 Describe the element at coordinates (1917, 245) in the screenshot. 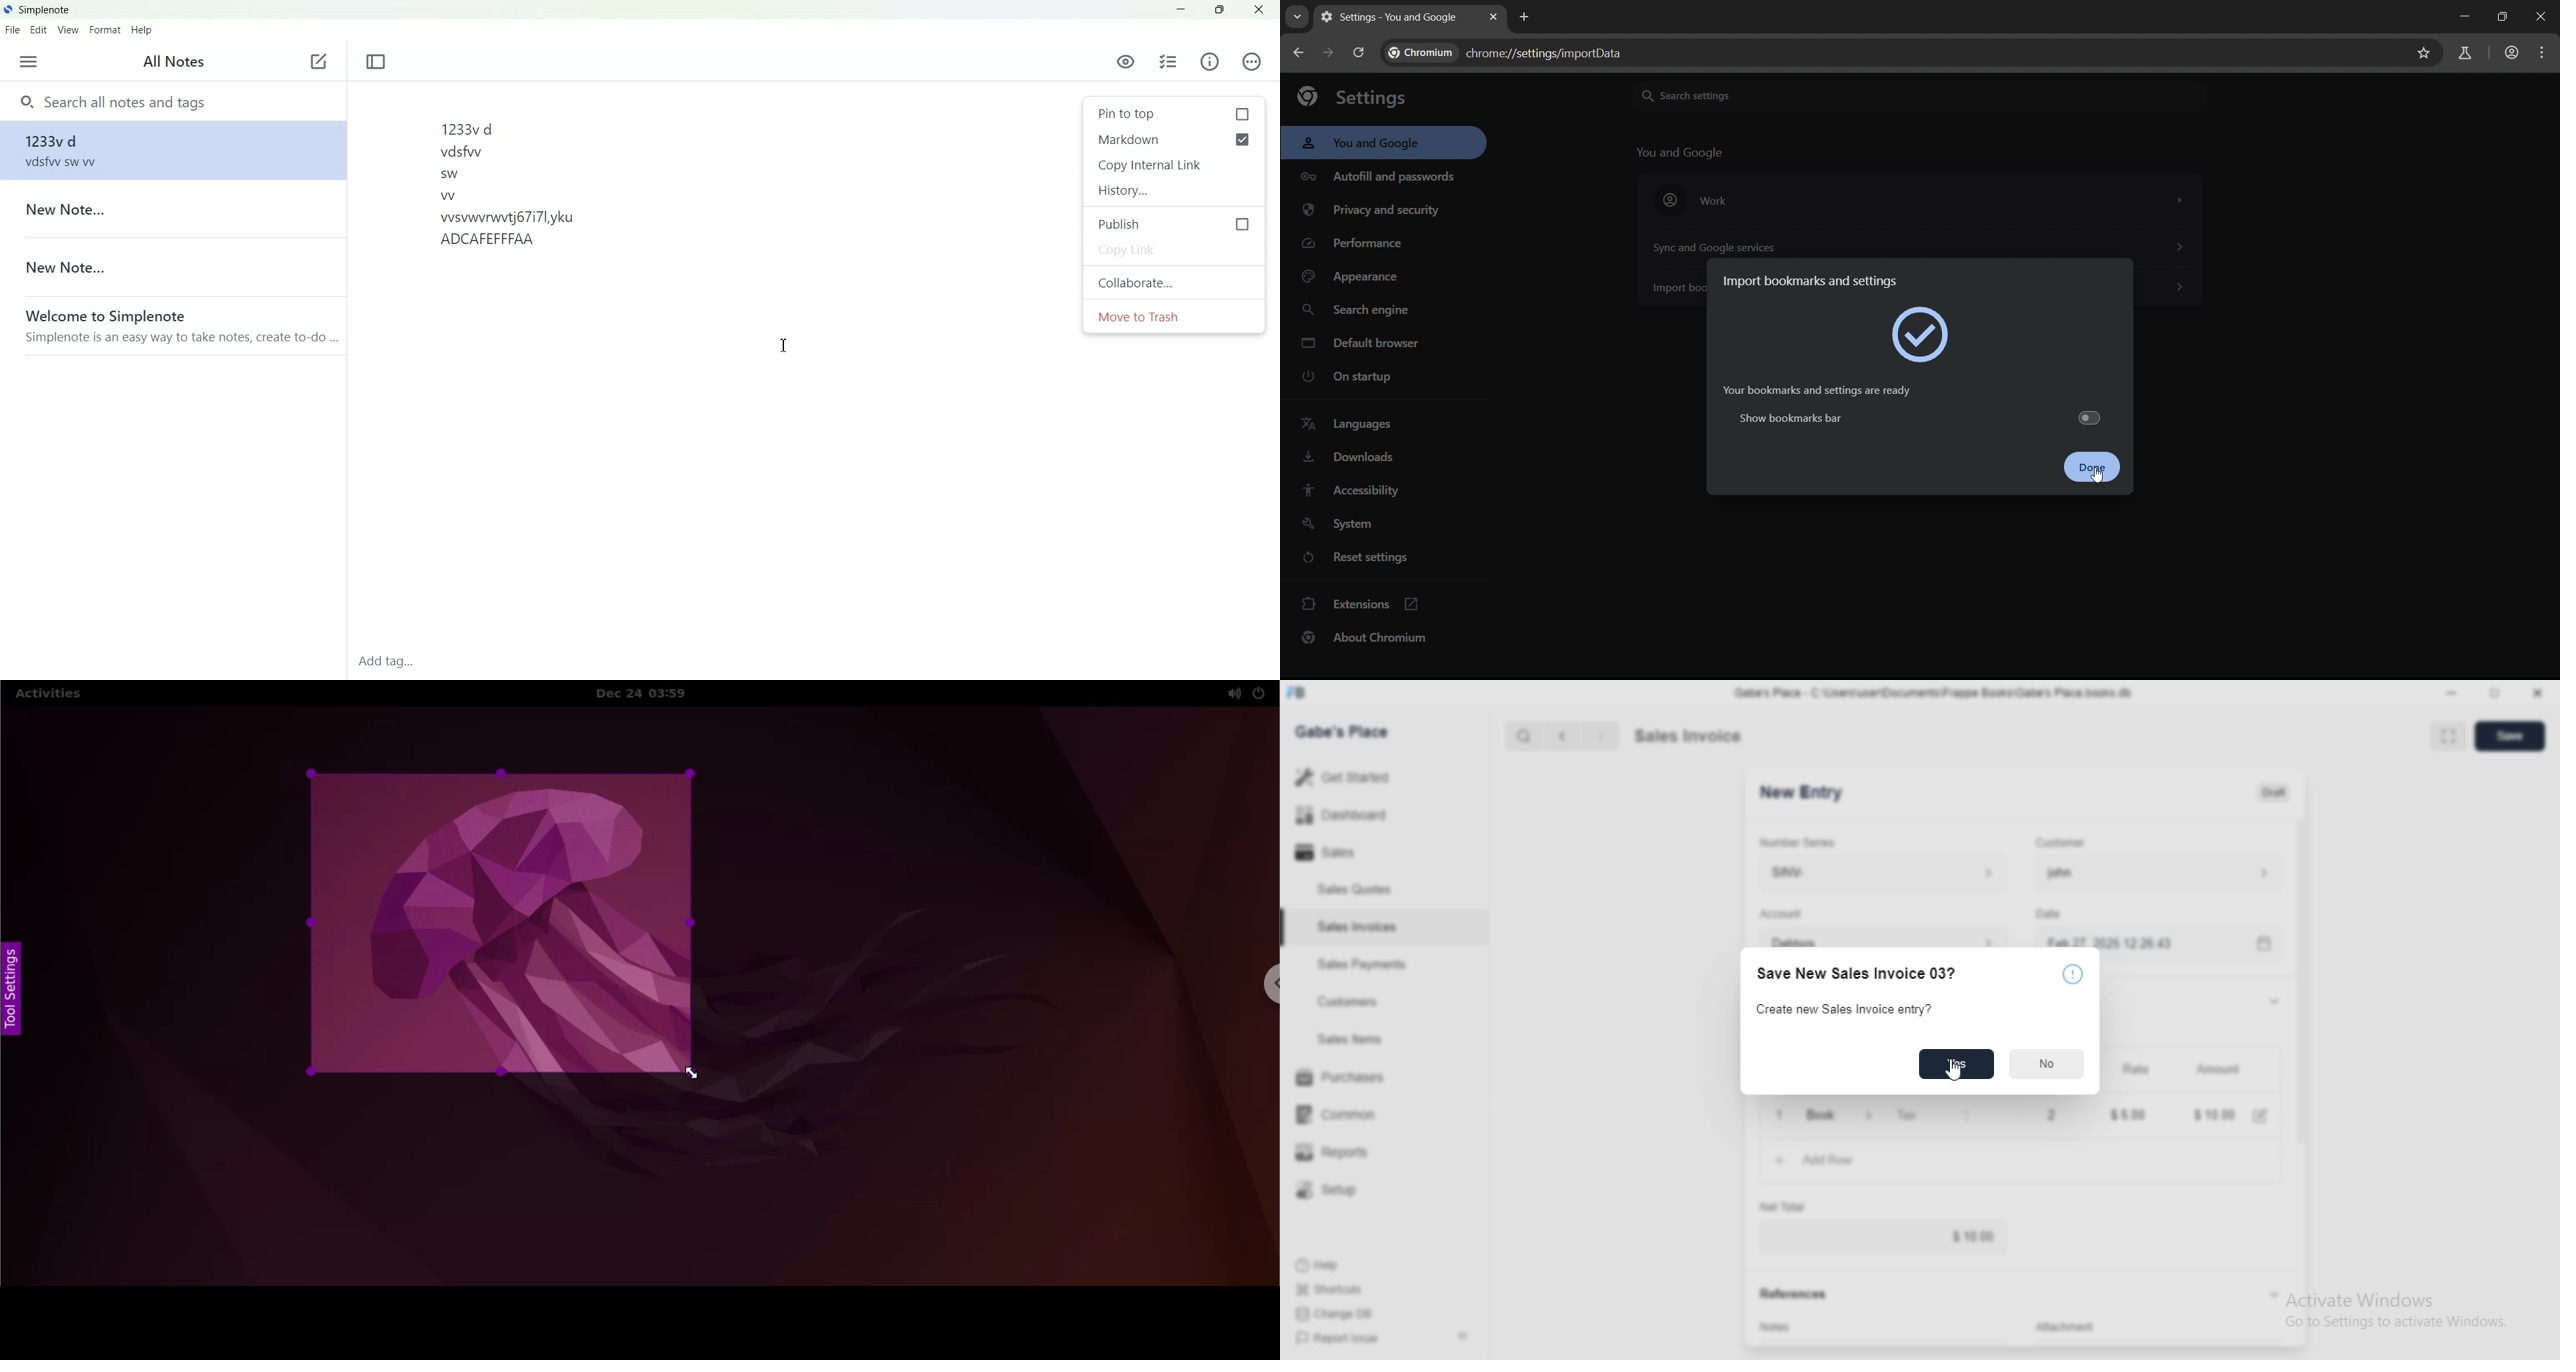

I see `Sync and Google services` at that location.